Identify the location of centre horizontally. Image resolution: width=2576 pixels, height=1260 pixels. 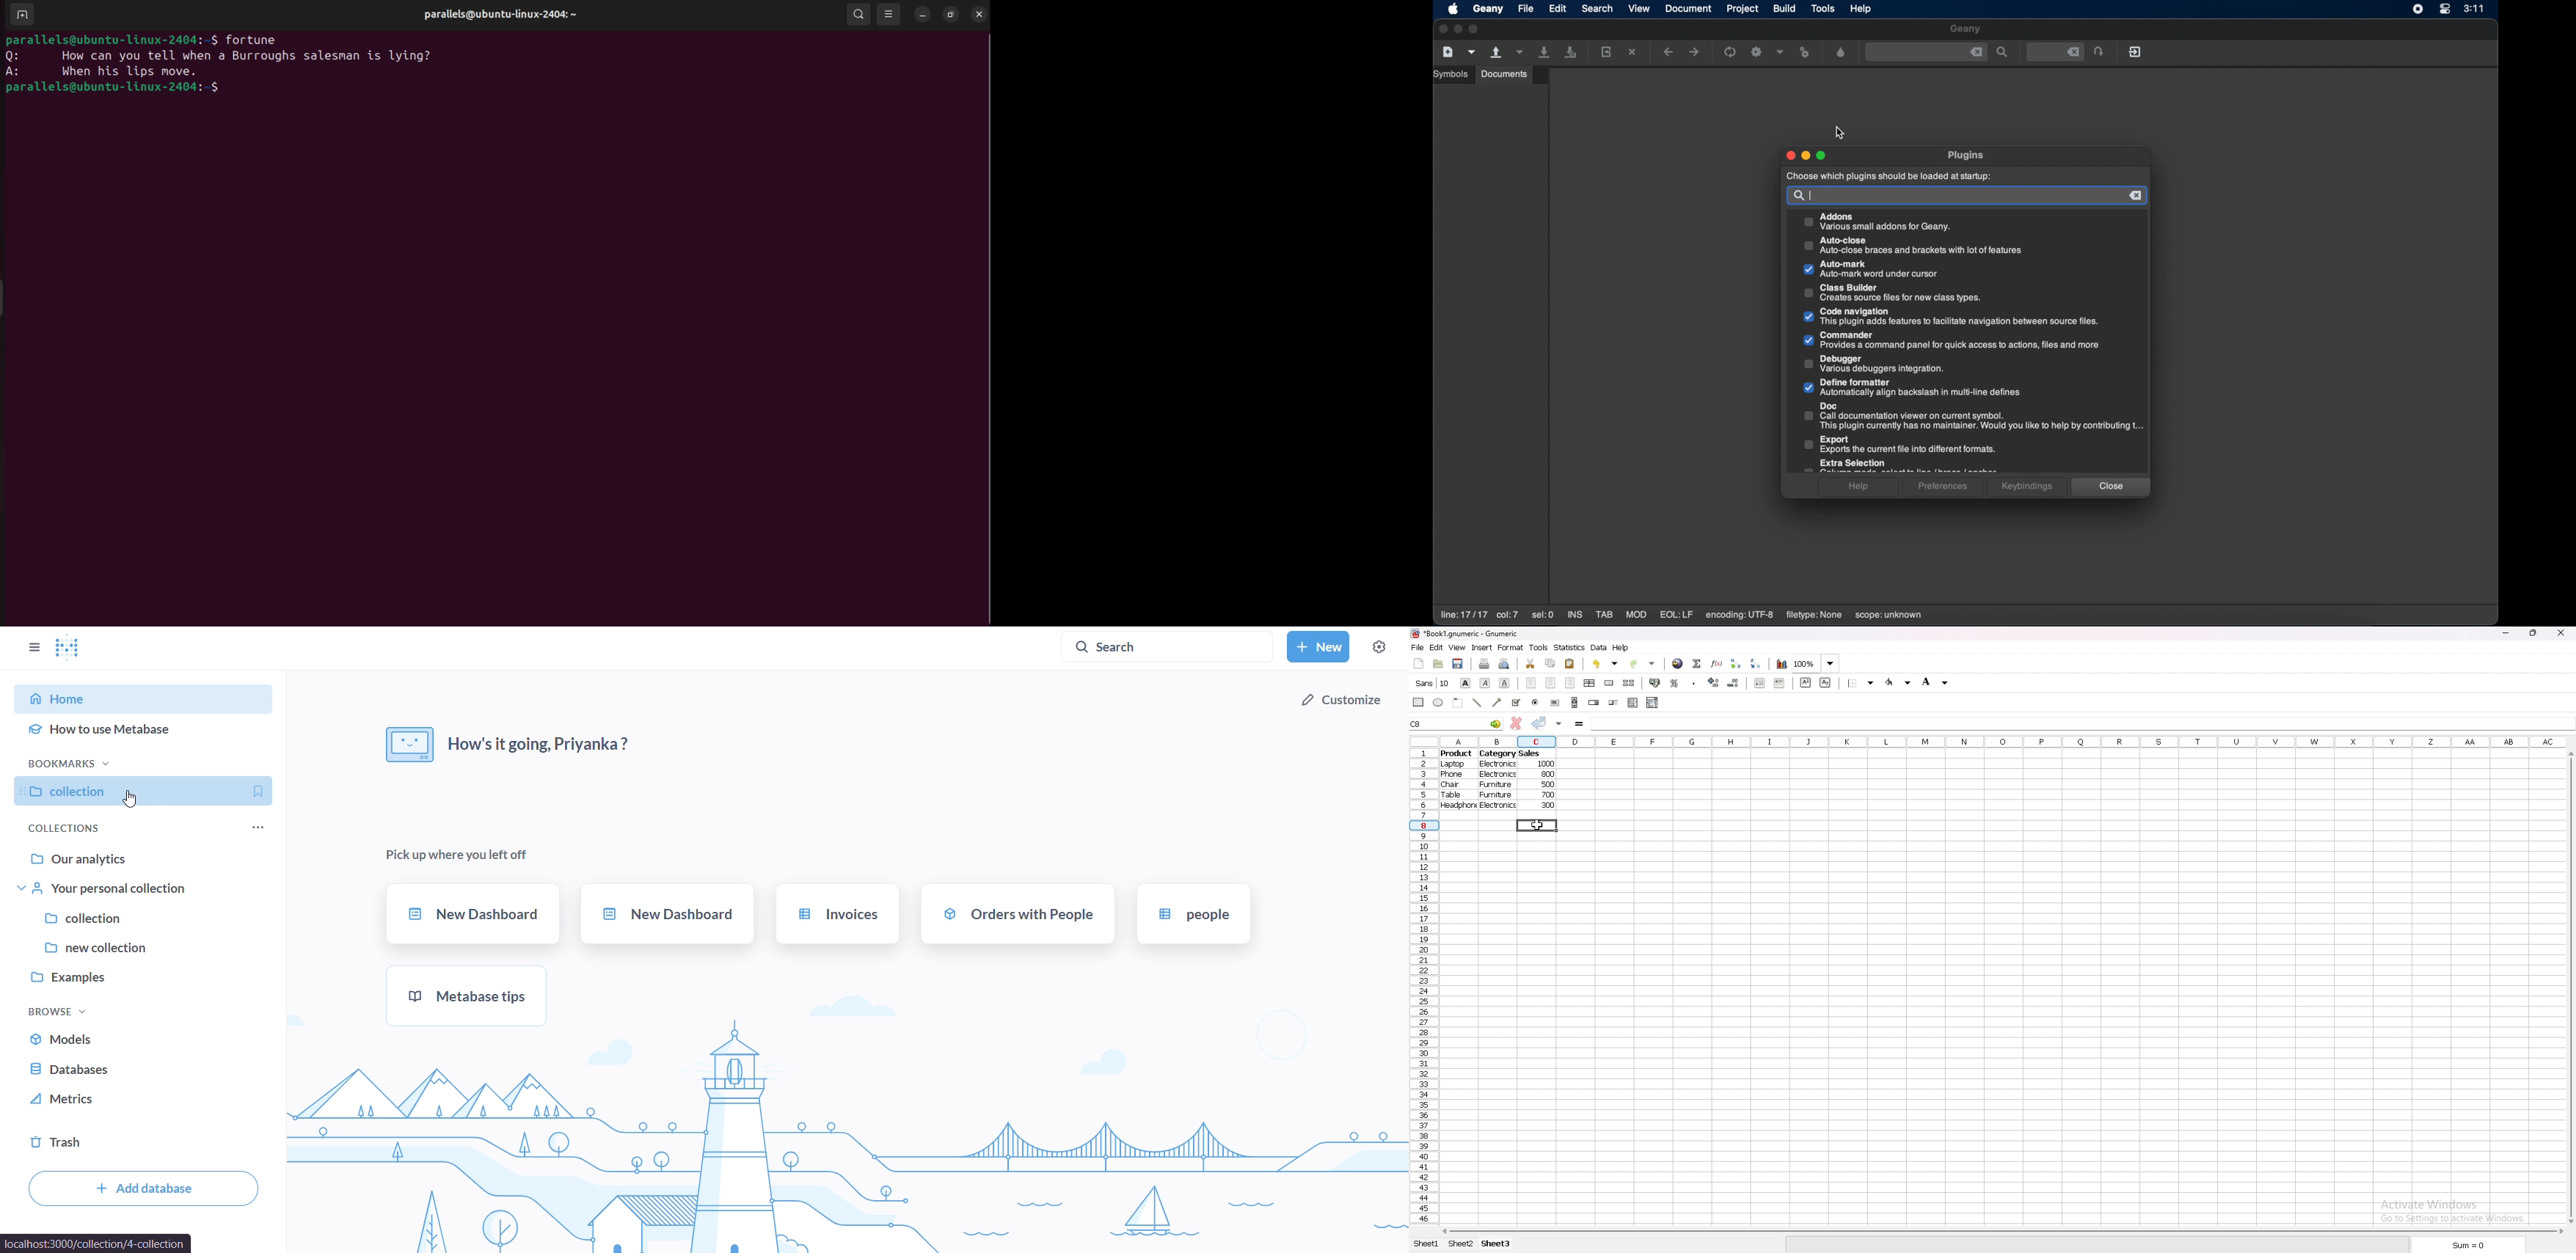
(1590, 683).